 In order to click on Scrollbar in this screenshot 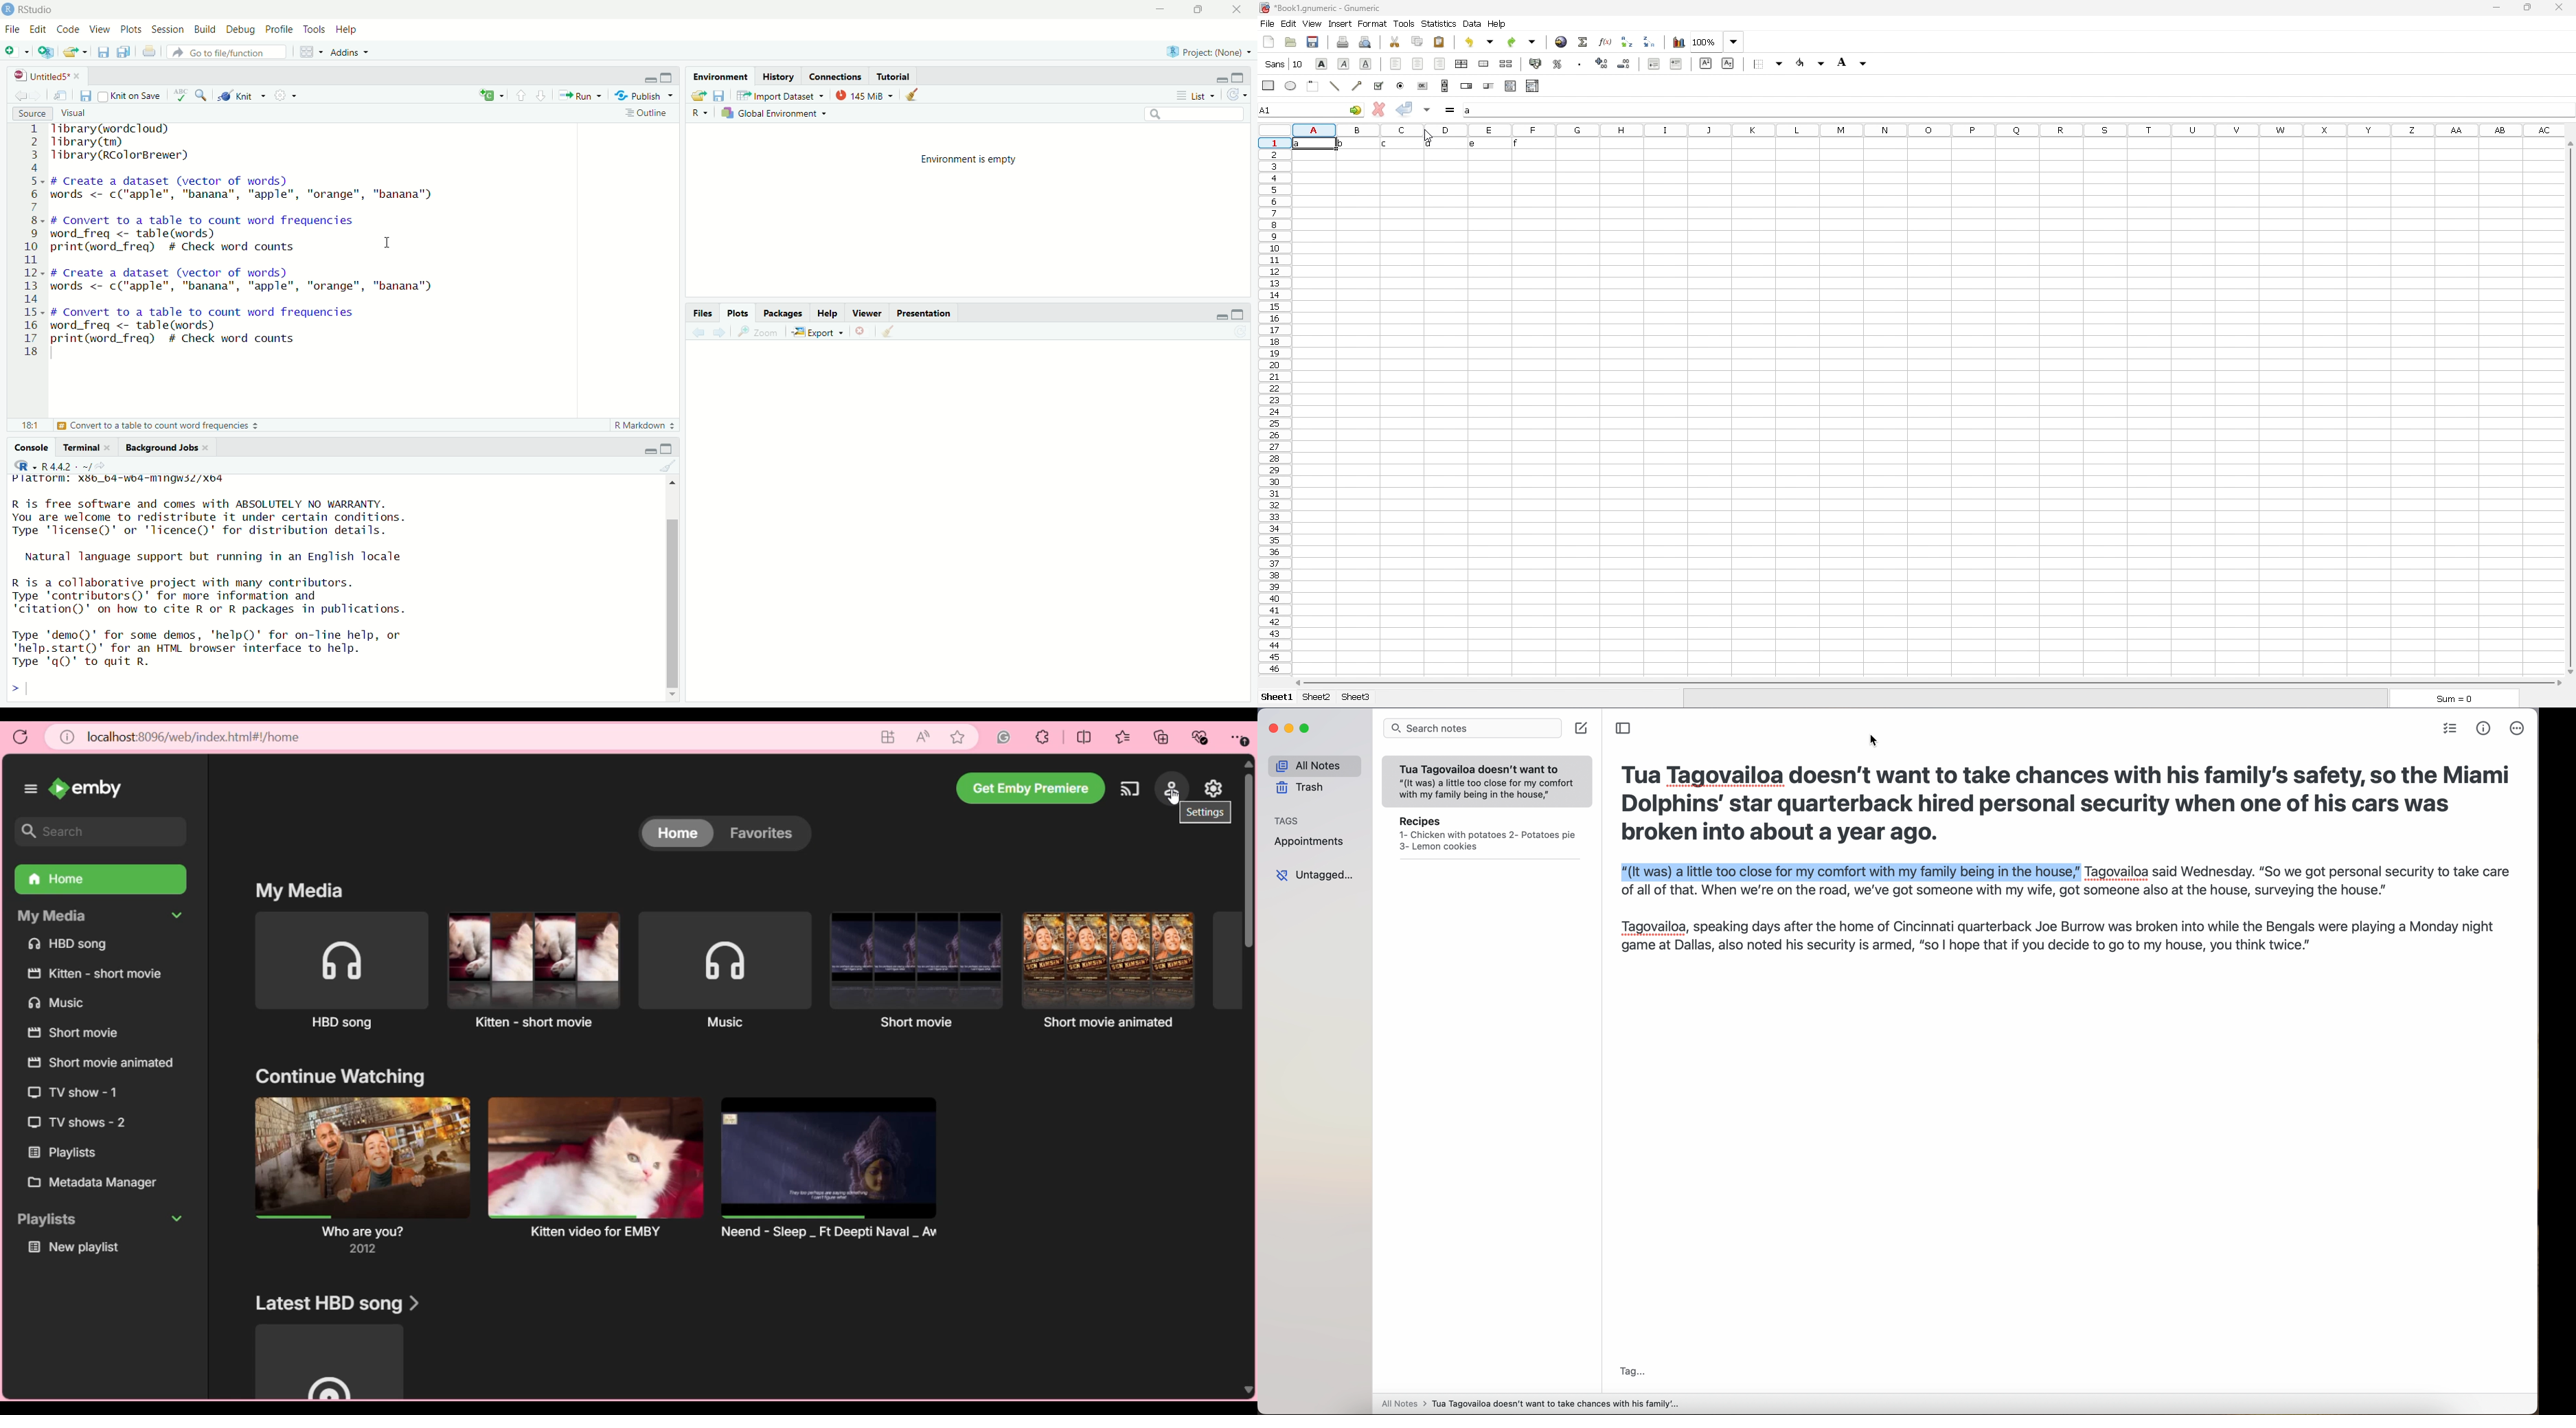, I will do `click(673, 589)`.